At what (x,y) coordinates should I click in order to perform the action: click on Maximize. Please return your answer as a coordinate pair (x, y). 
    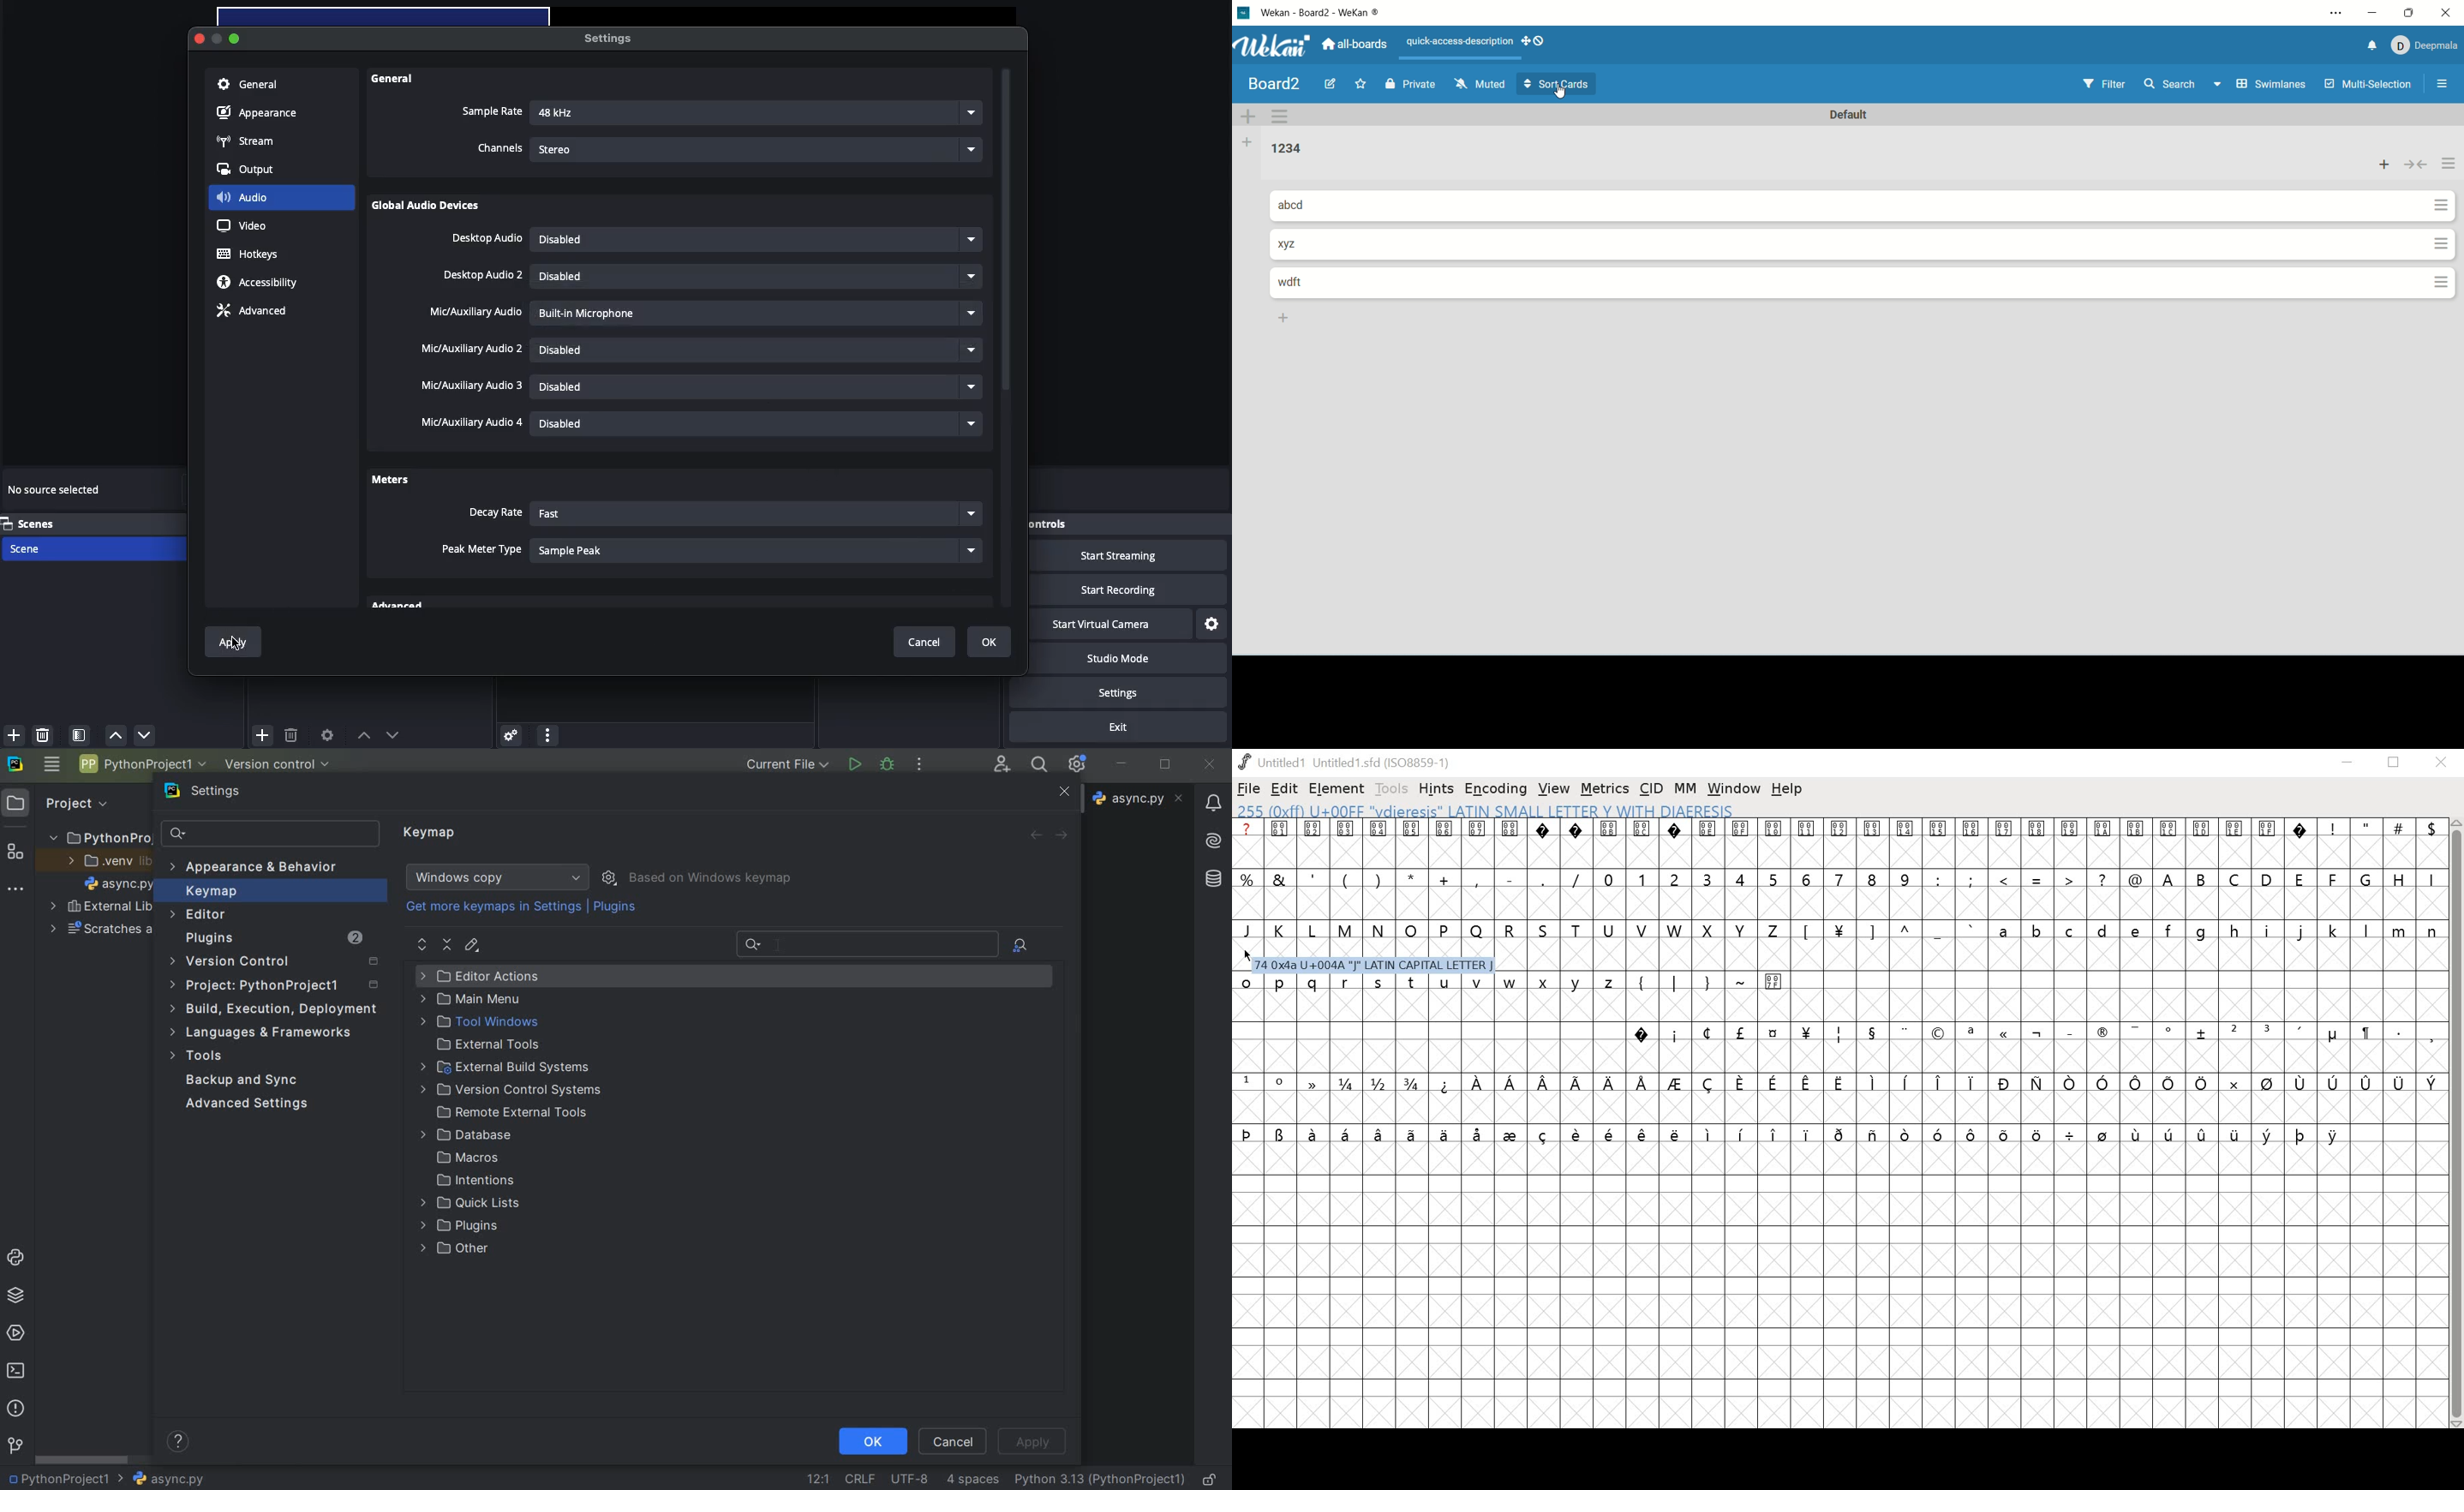
    Looking at the image, I should click on (236, 38).